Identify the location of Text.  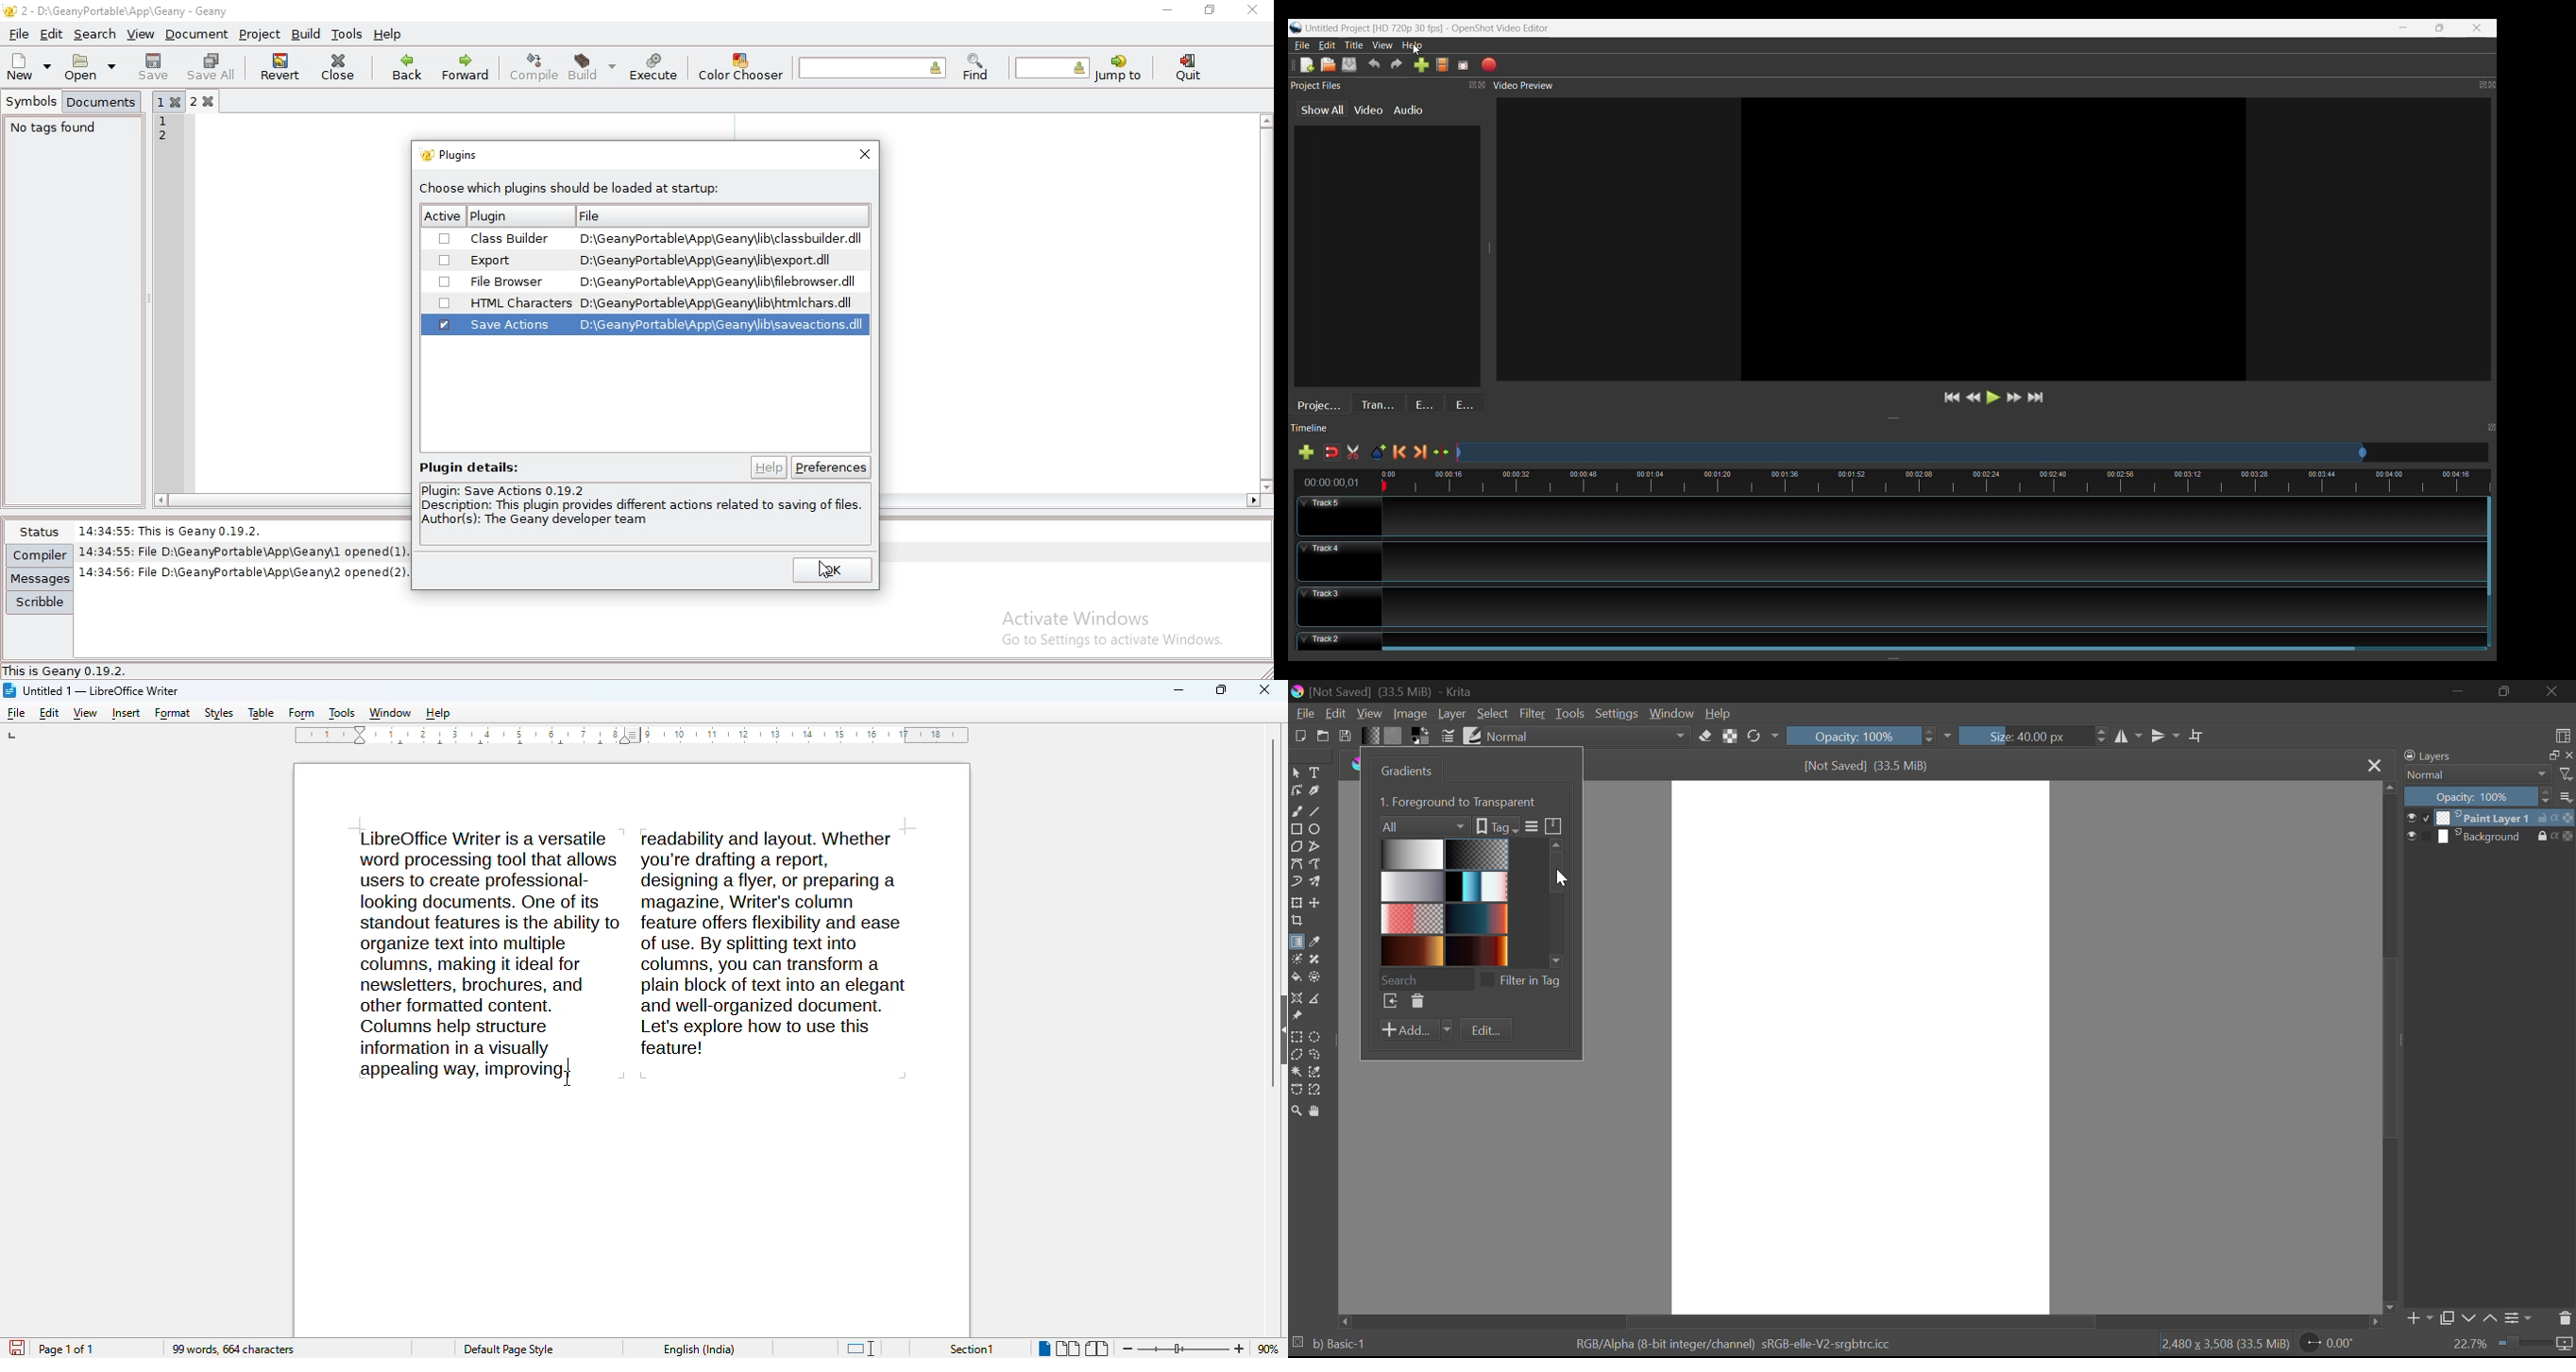
(1313, 771).